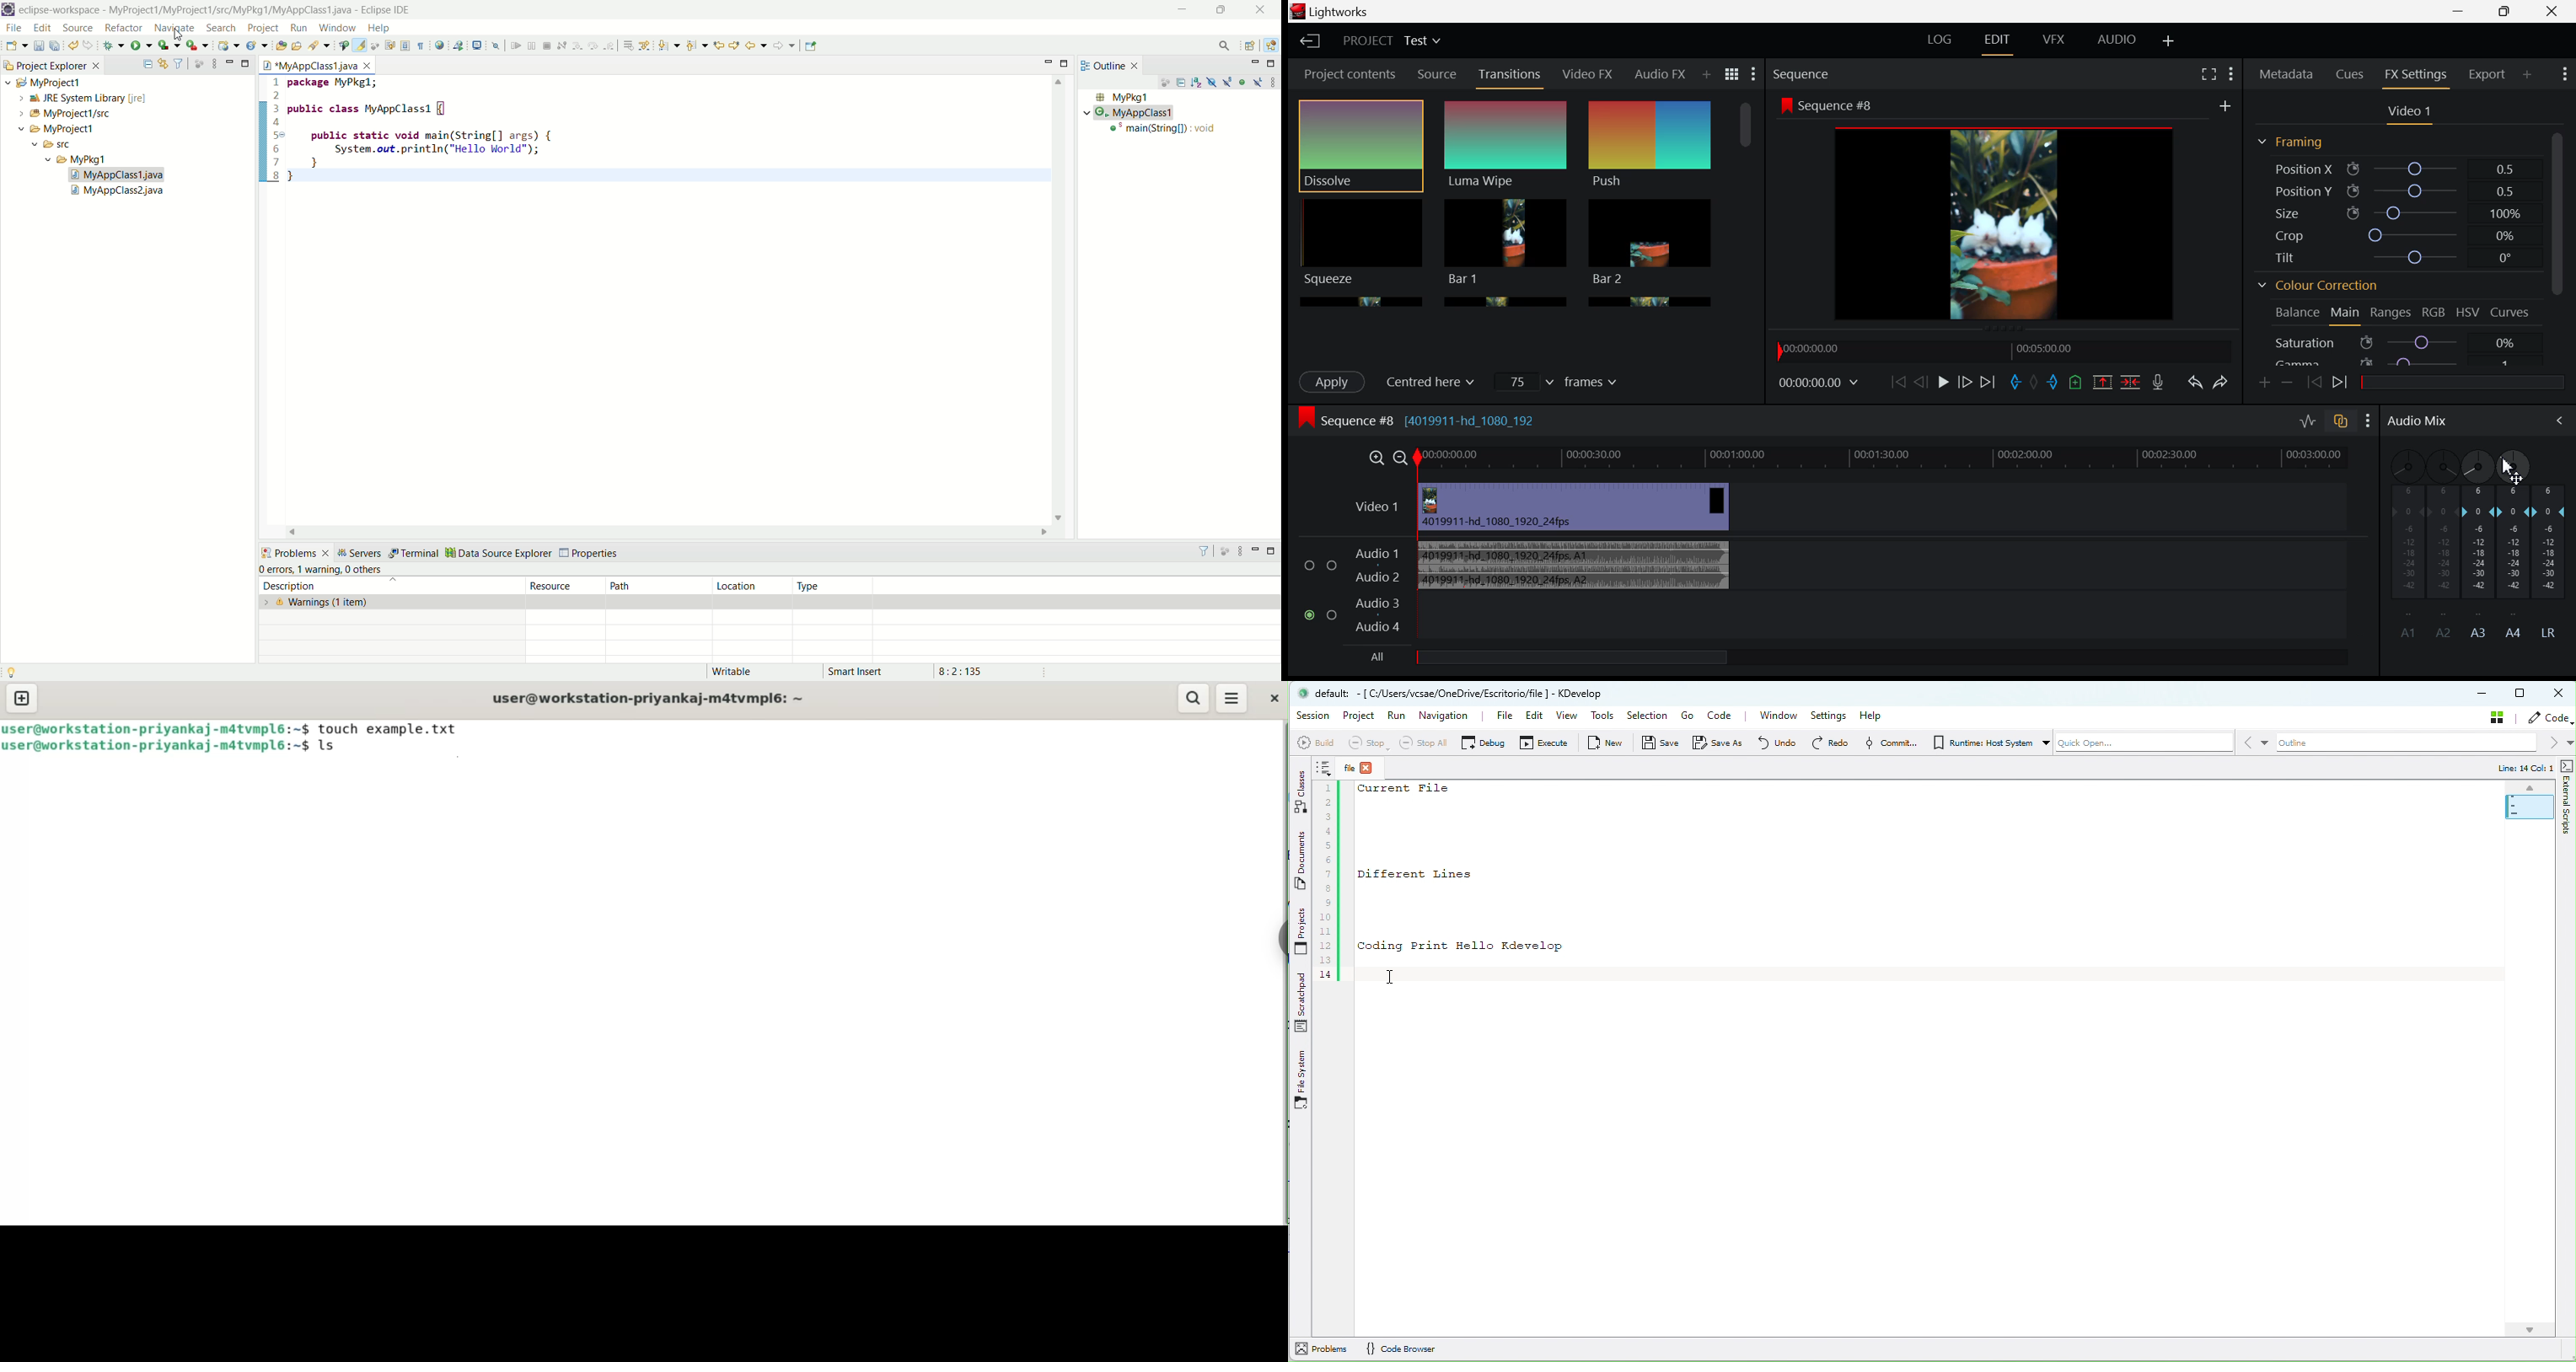 This screenshot has width=2576, height=1372. Describe the element at coordinates (1255, 553) in the screenshot. I see `minimize` at that location.